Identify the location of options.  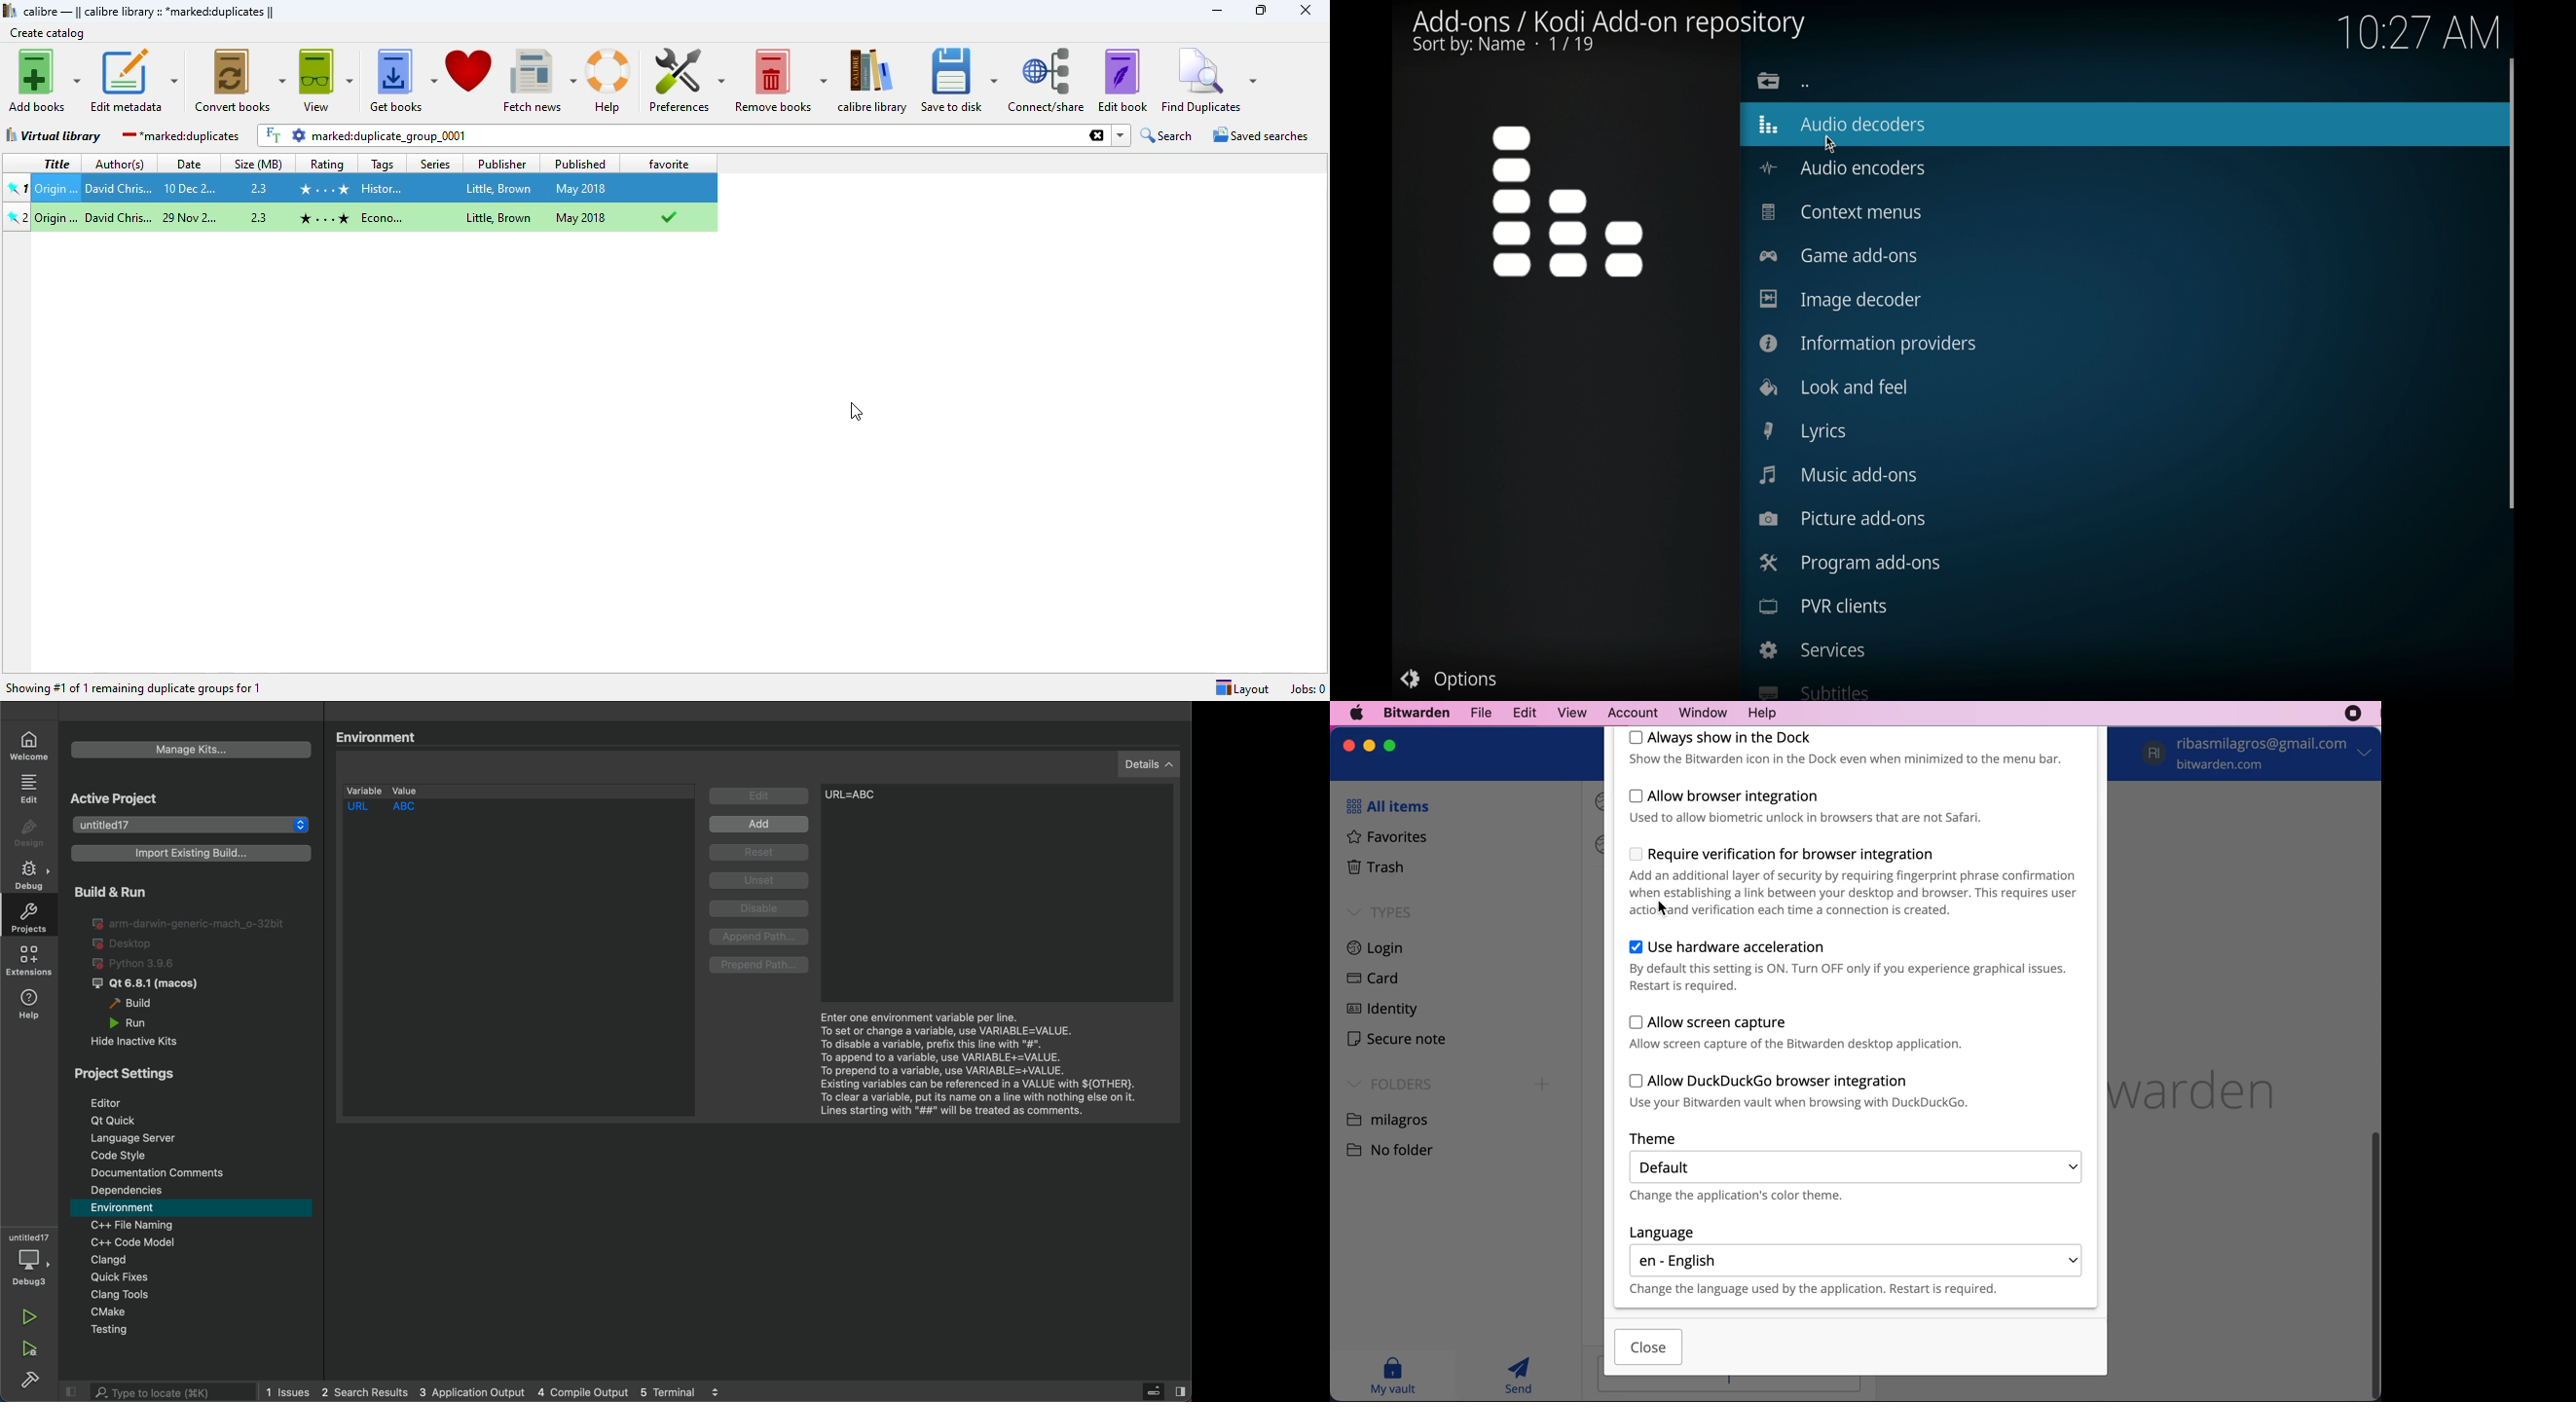
(1449, 680).